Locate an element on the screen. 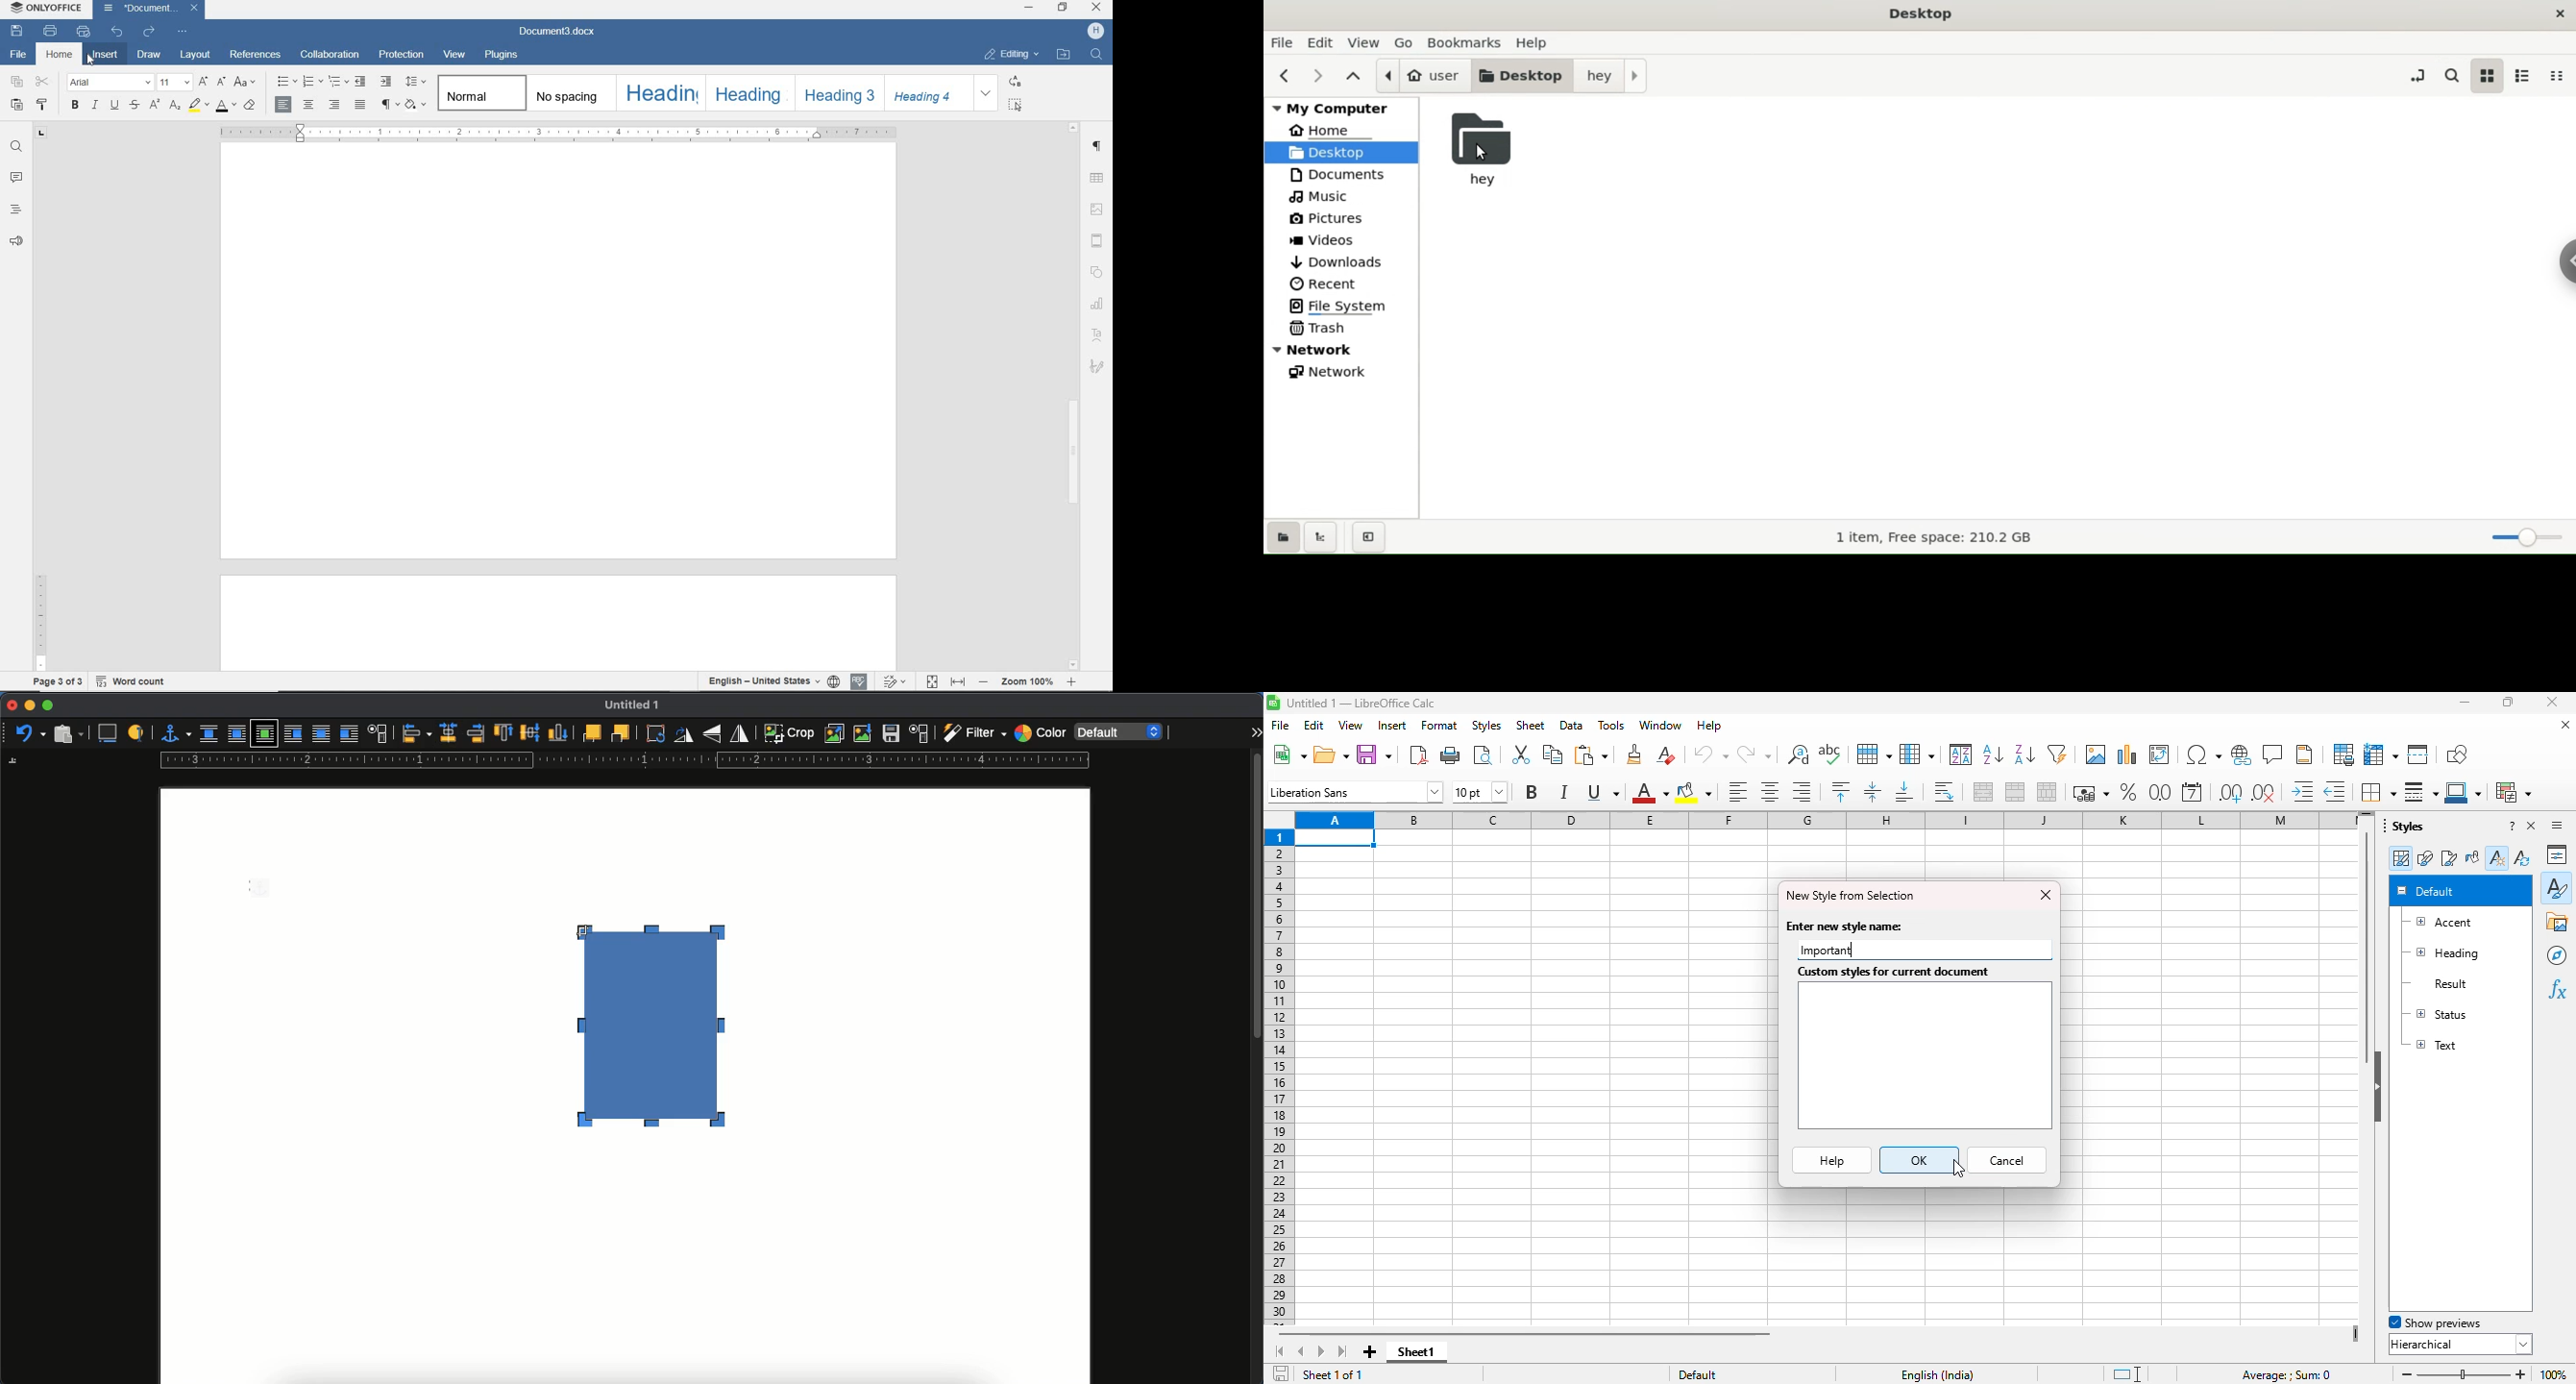 This screenshot has height=1400, width=2576. FONT SIZE is located at coordinates (174, 82).